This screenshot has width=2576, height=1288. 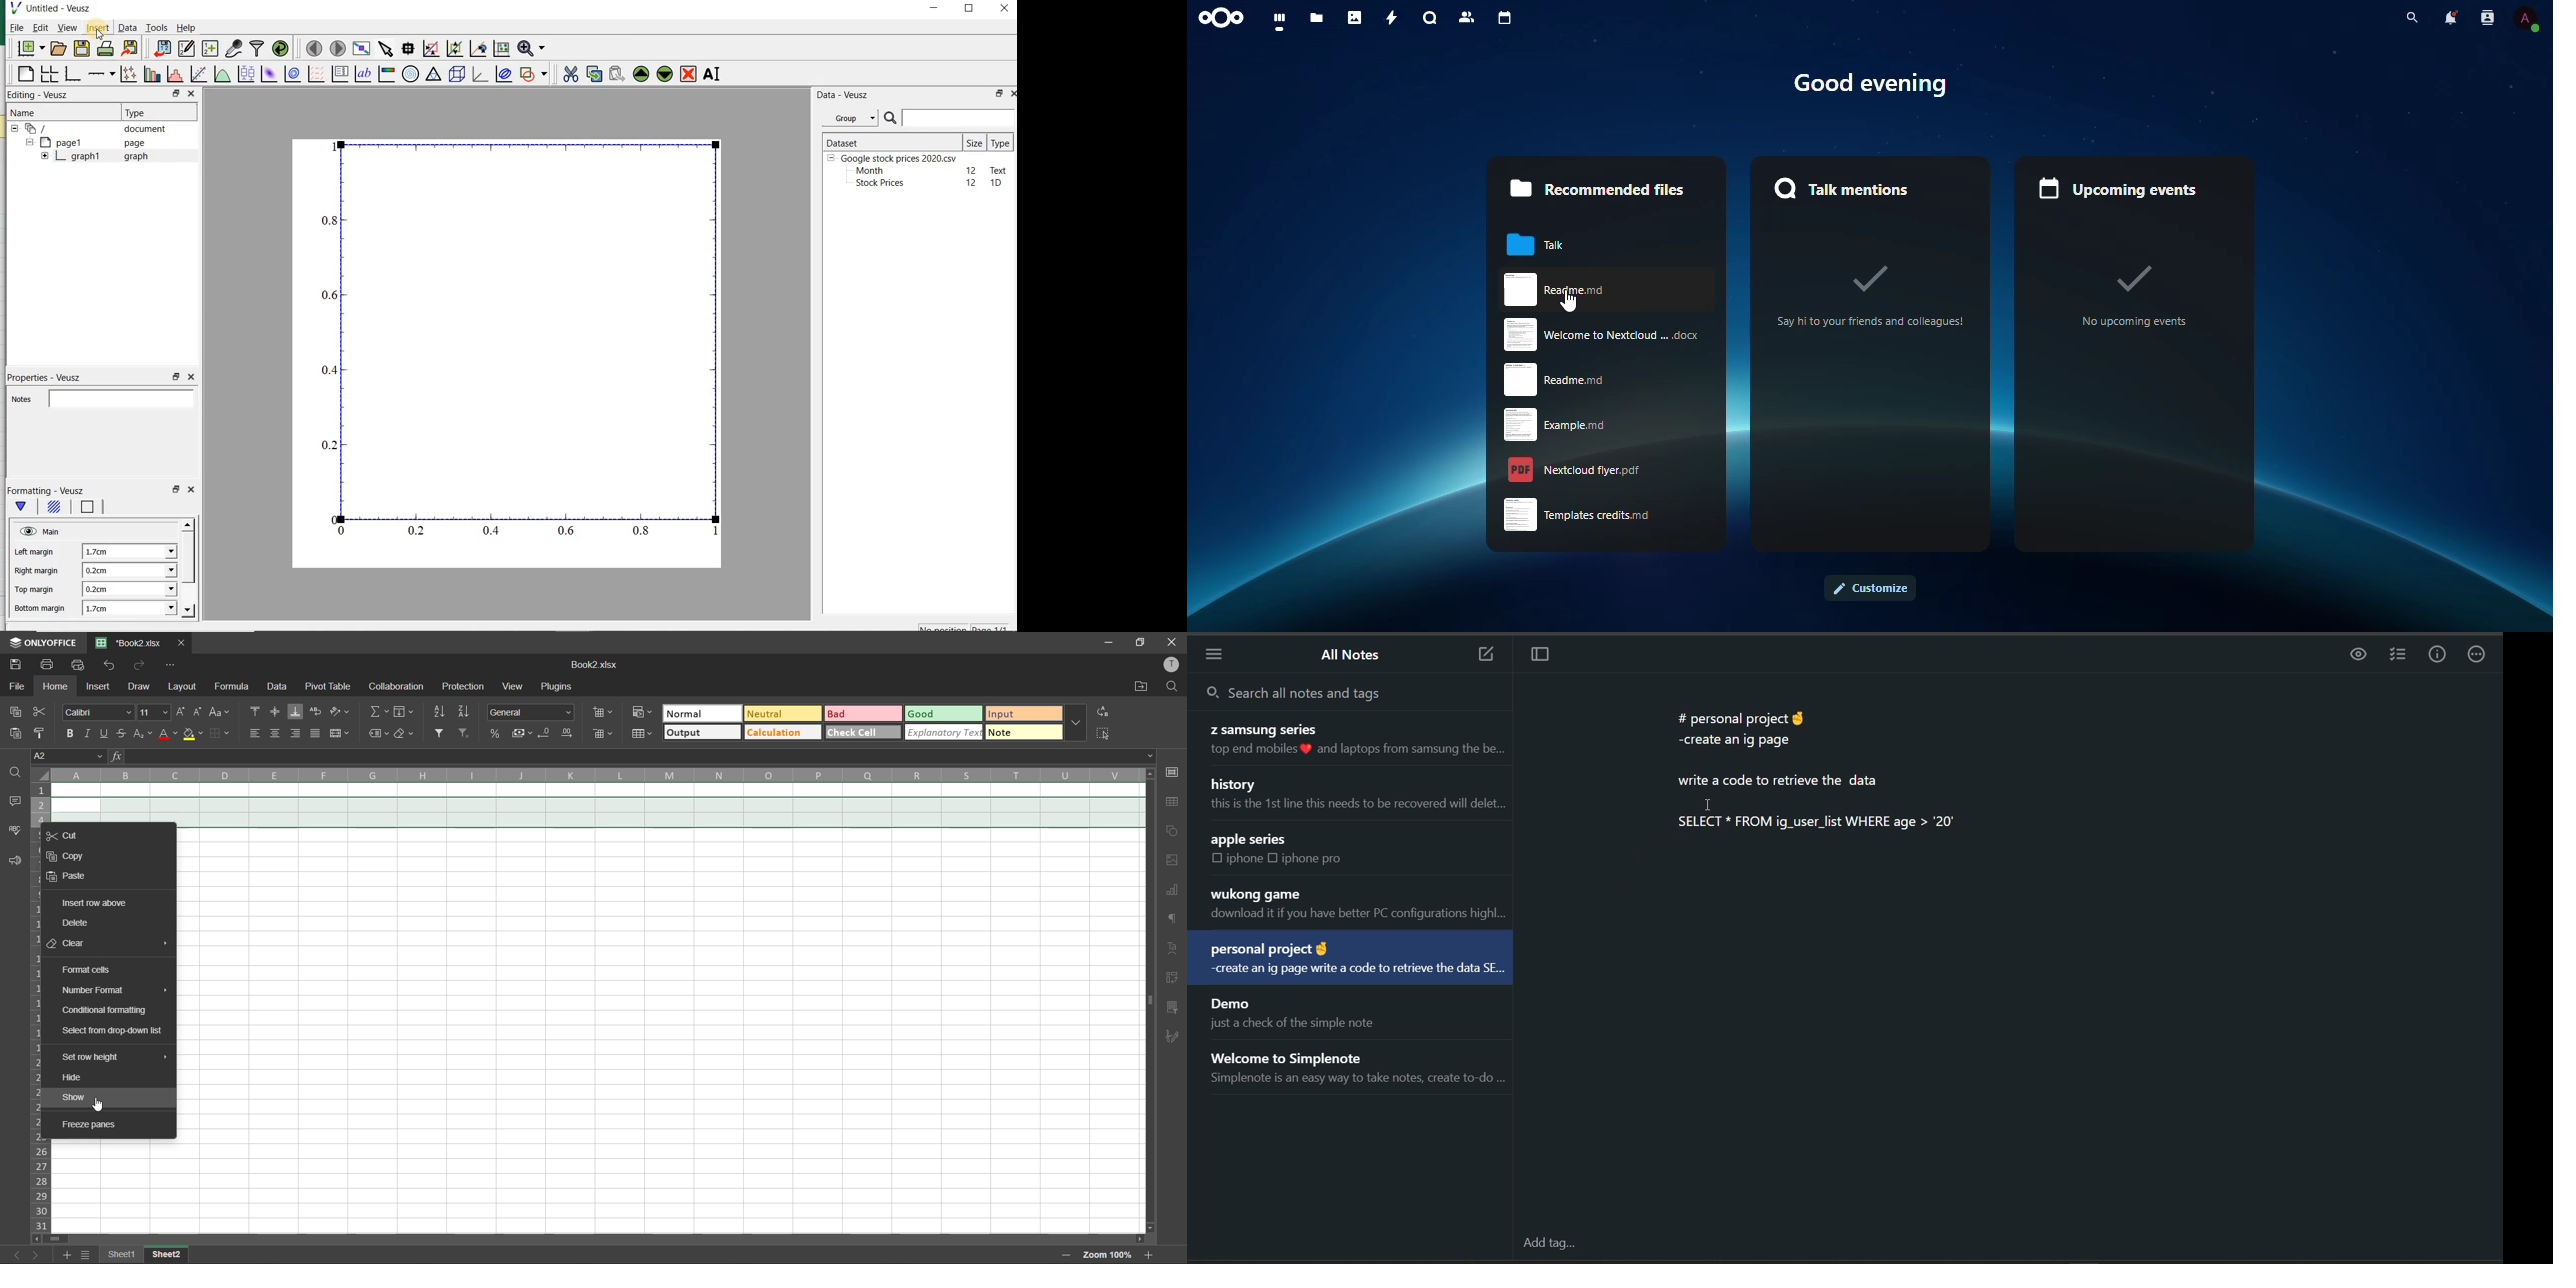 I want to click on click to zoom out of graph axes, so click(x=453, y=47).